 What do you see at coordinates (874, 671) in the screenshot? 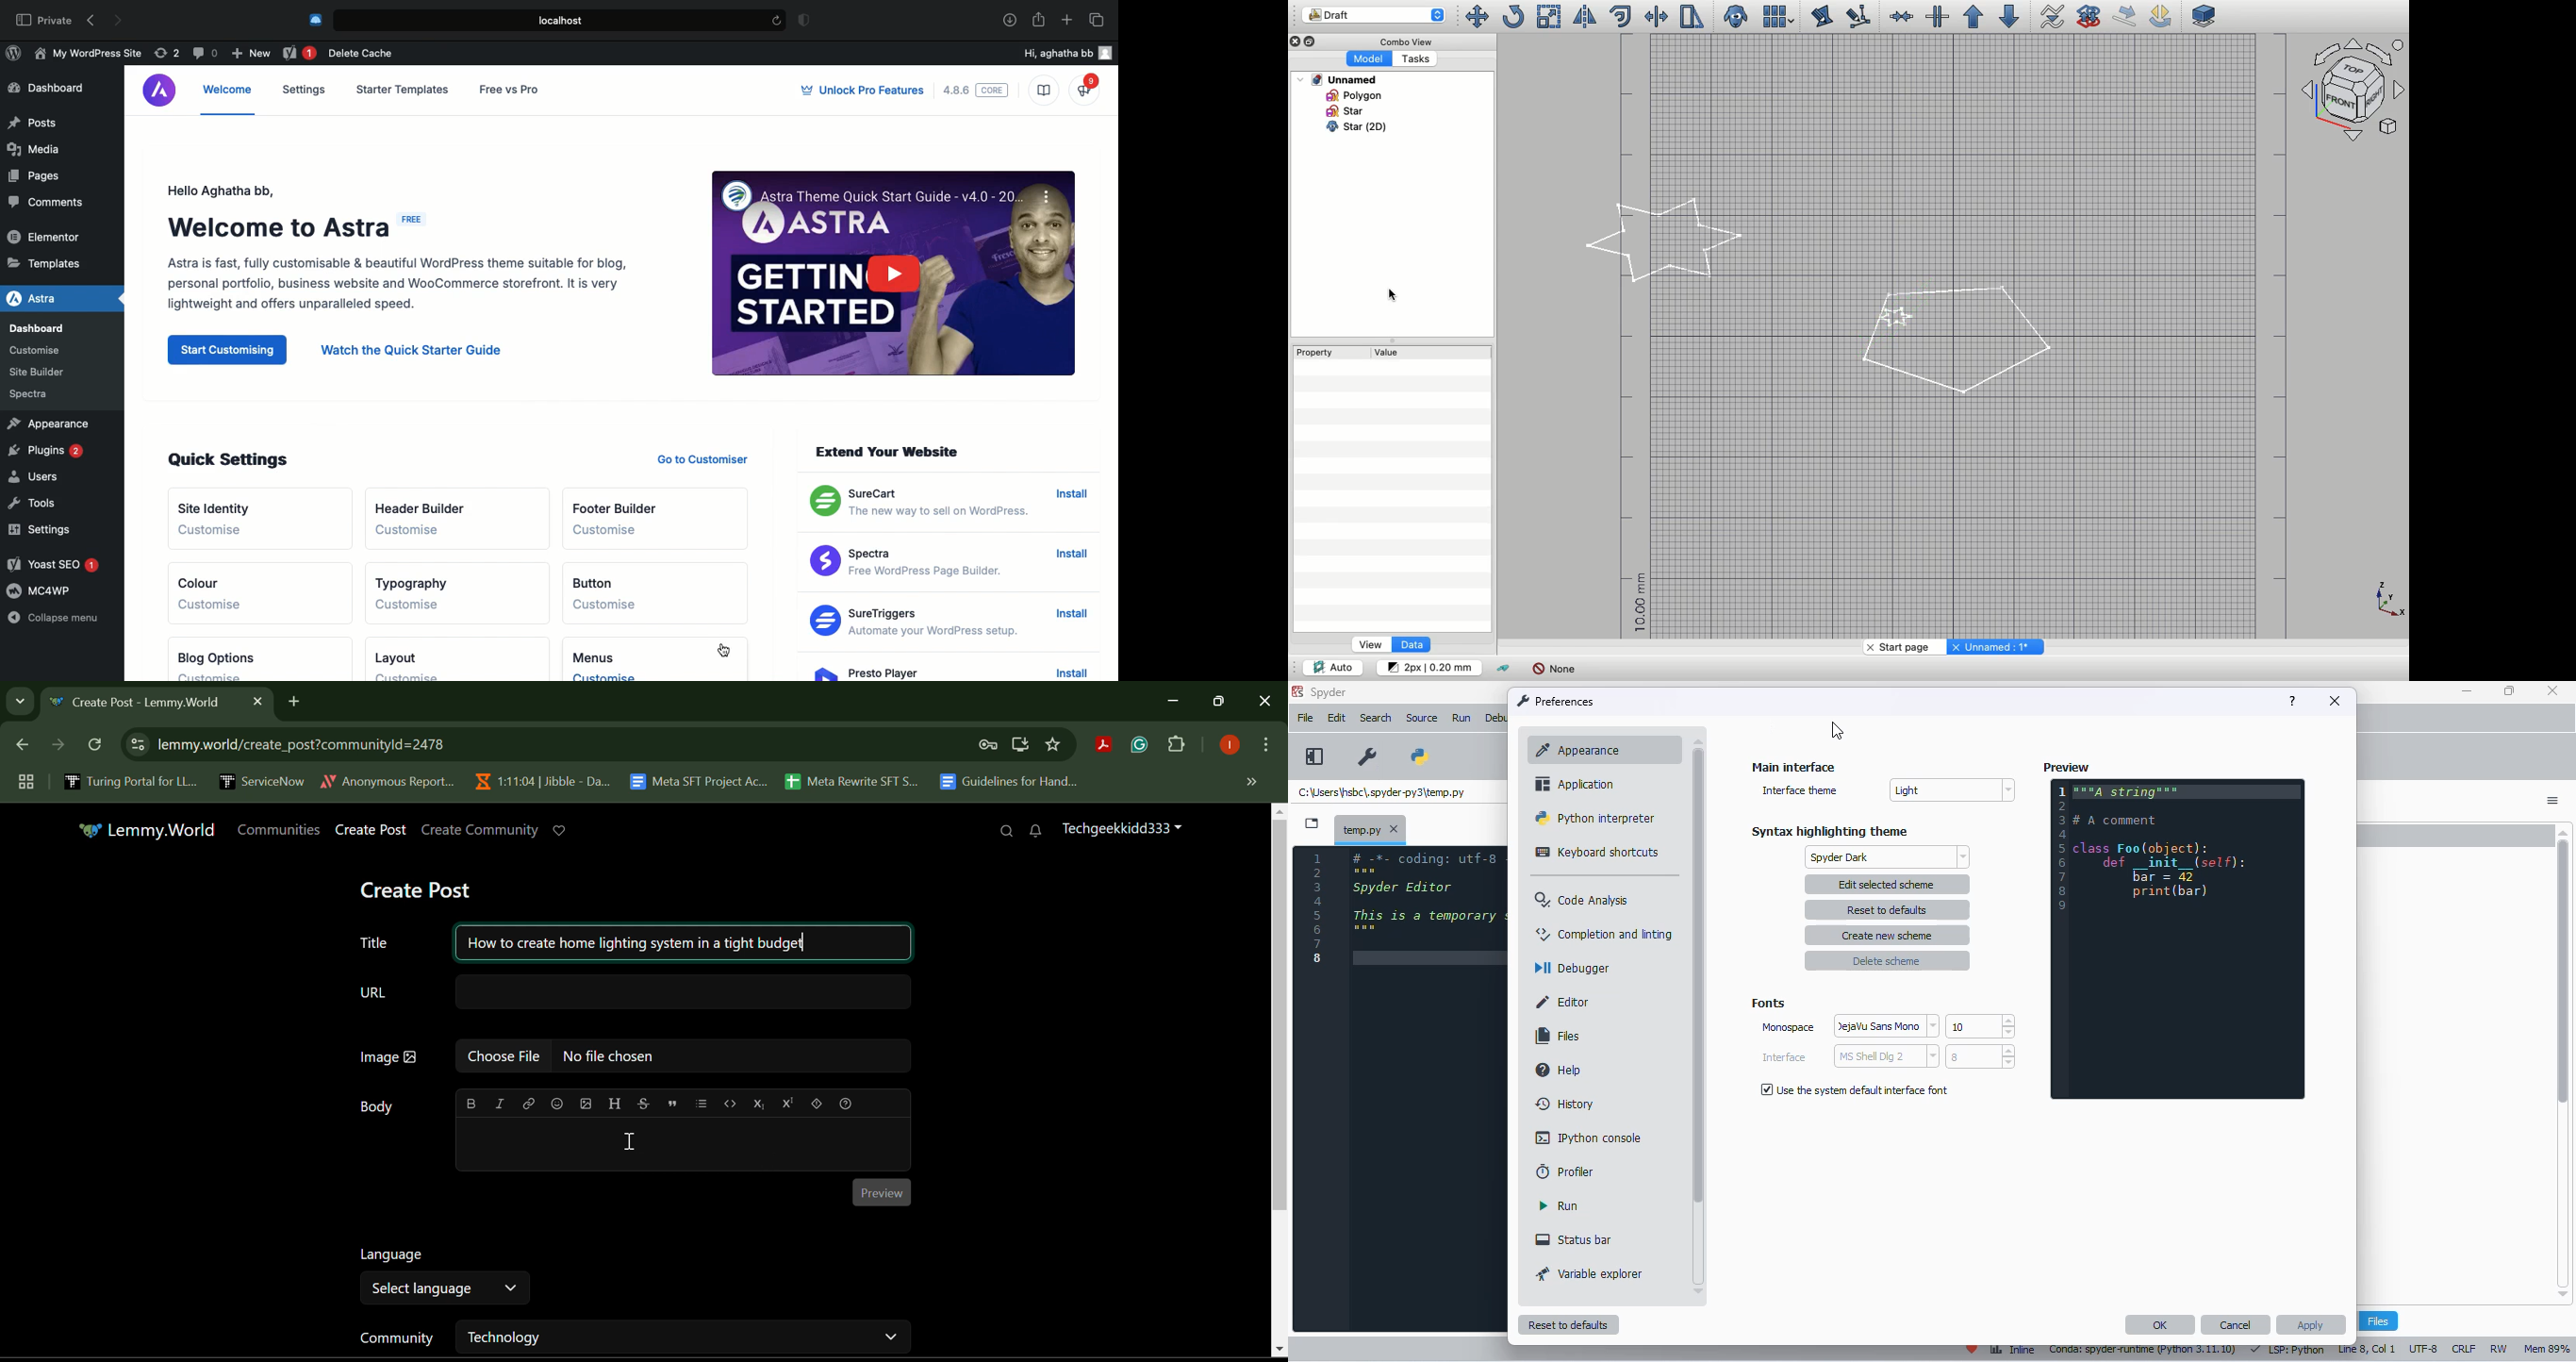
I see `Presto Player` at bounding box center [874, 671].